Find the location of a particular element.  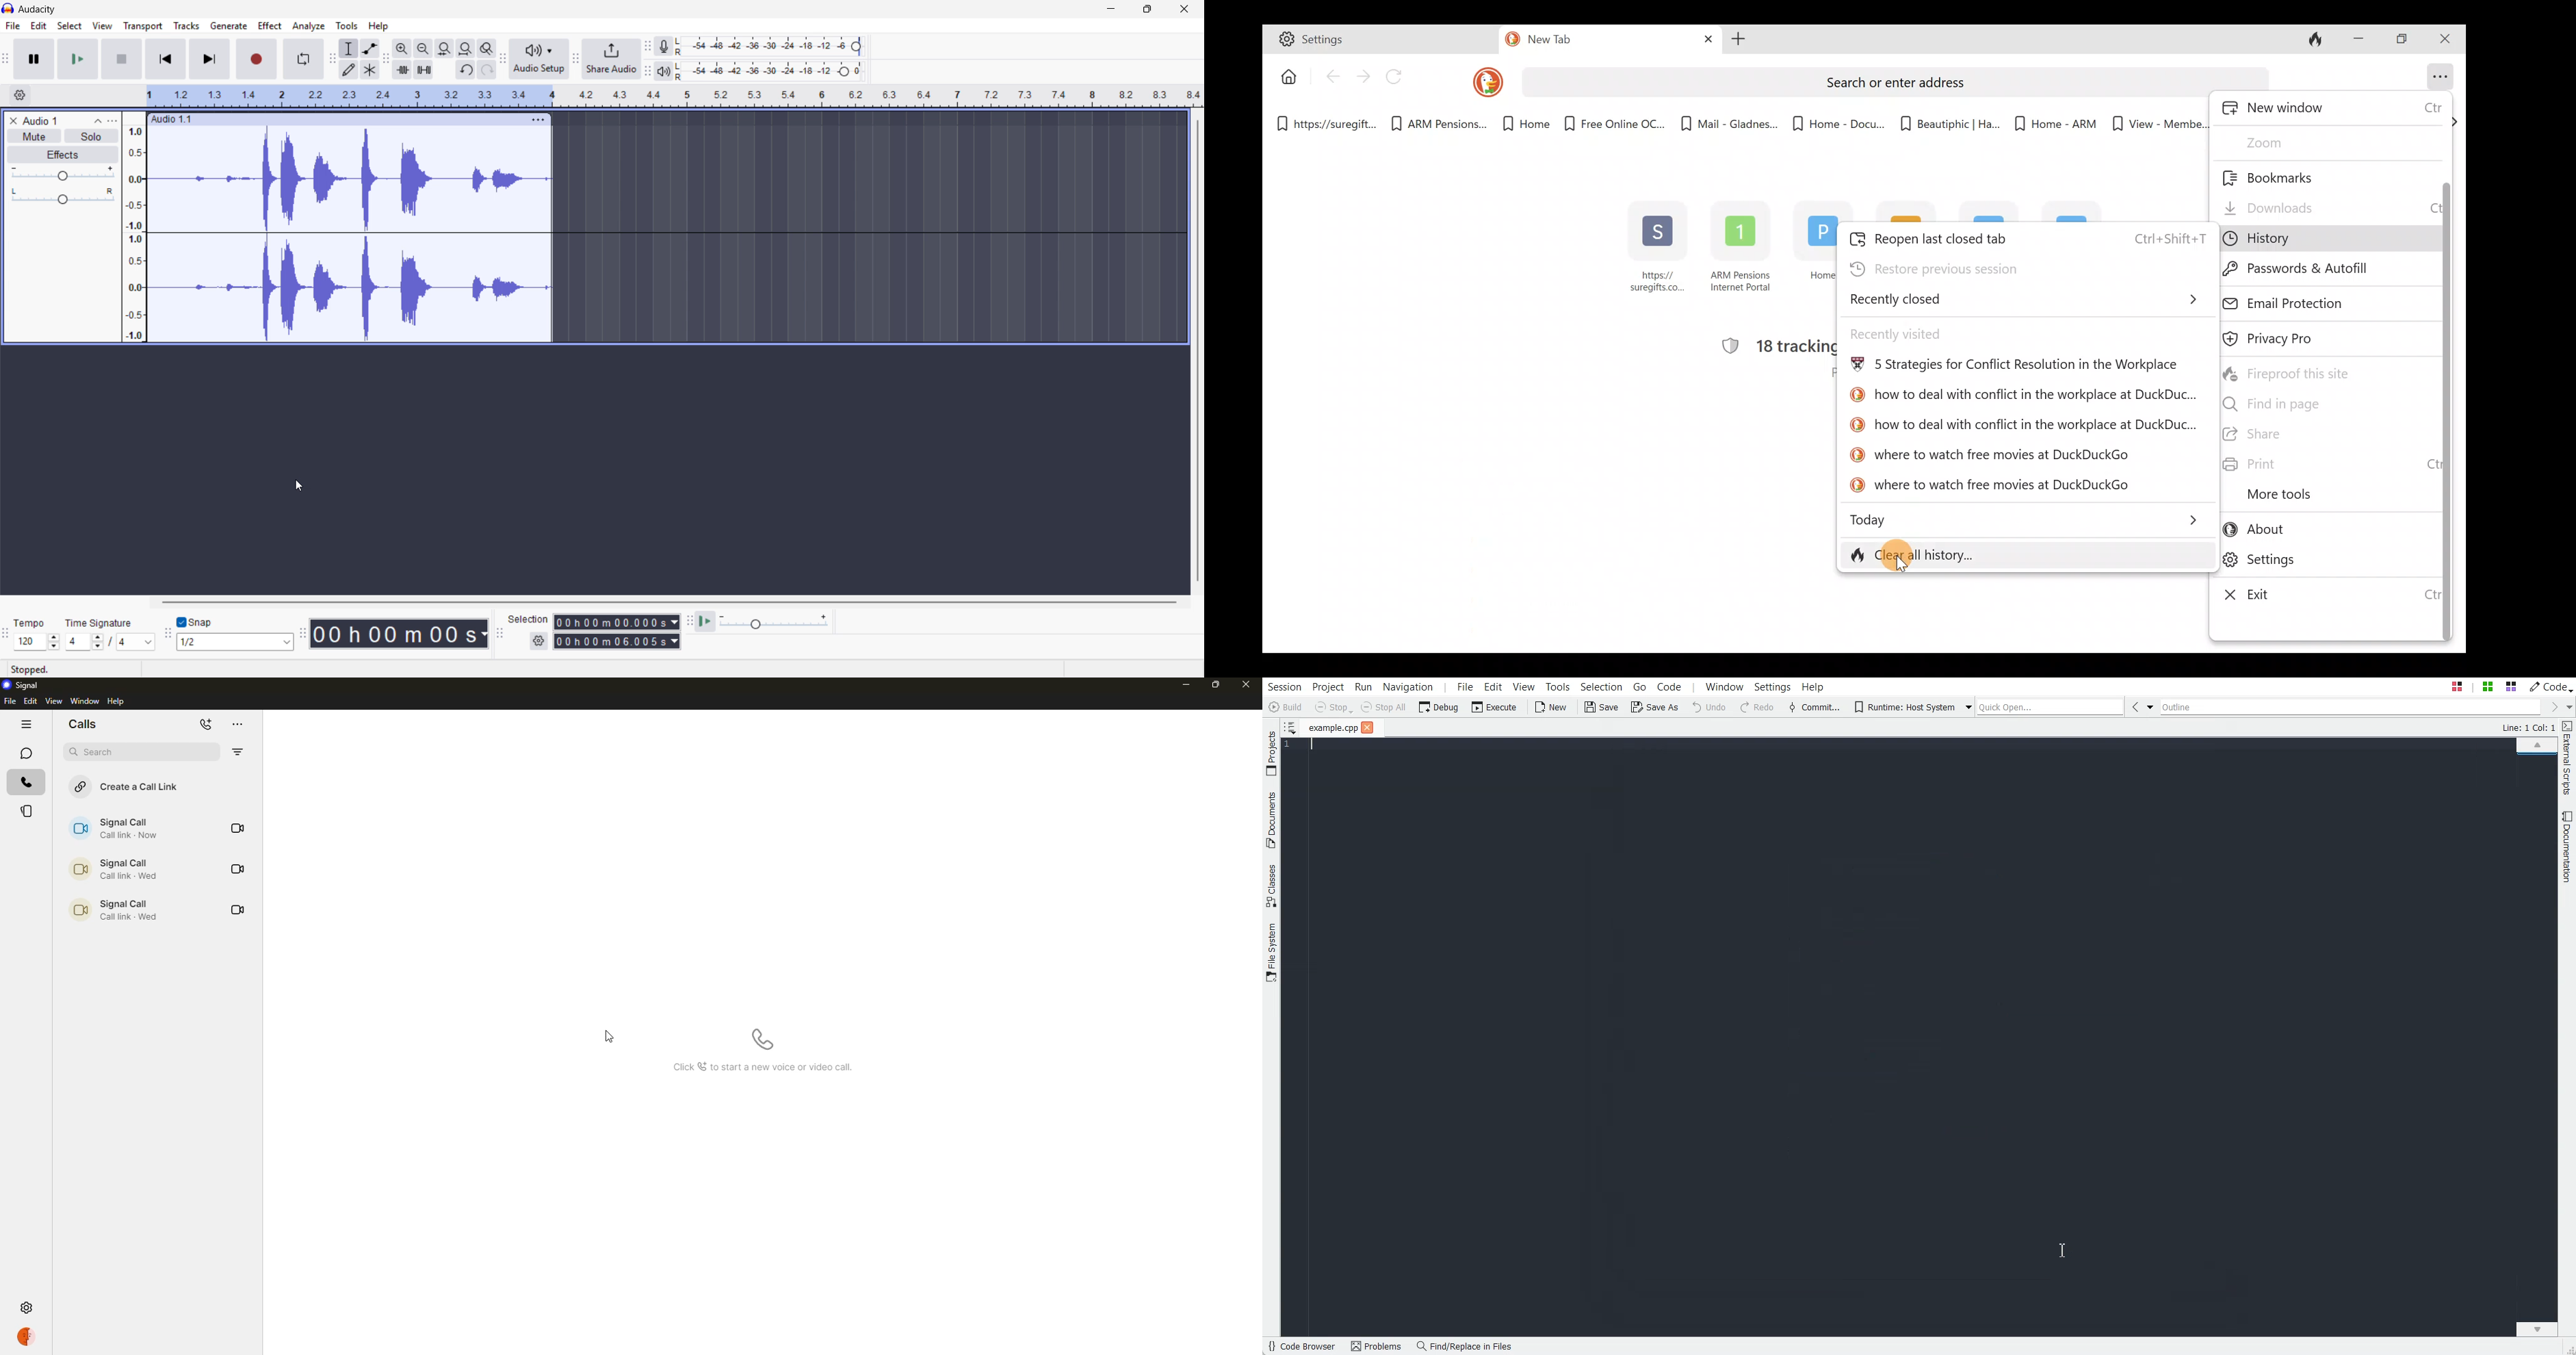

Vertical scrollbar is located at coordinates (1198, 351).